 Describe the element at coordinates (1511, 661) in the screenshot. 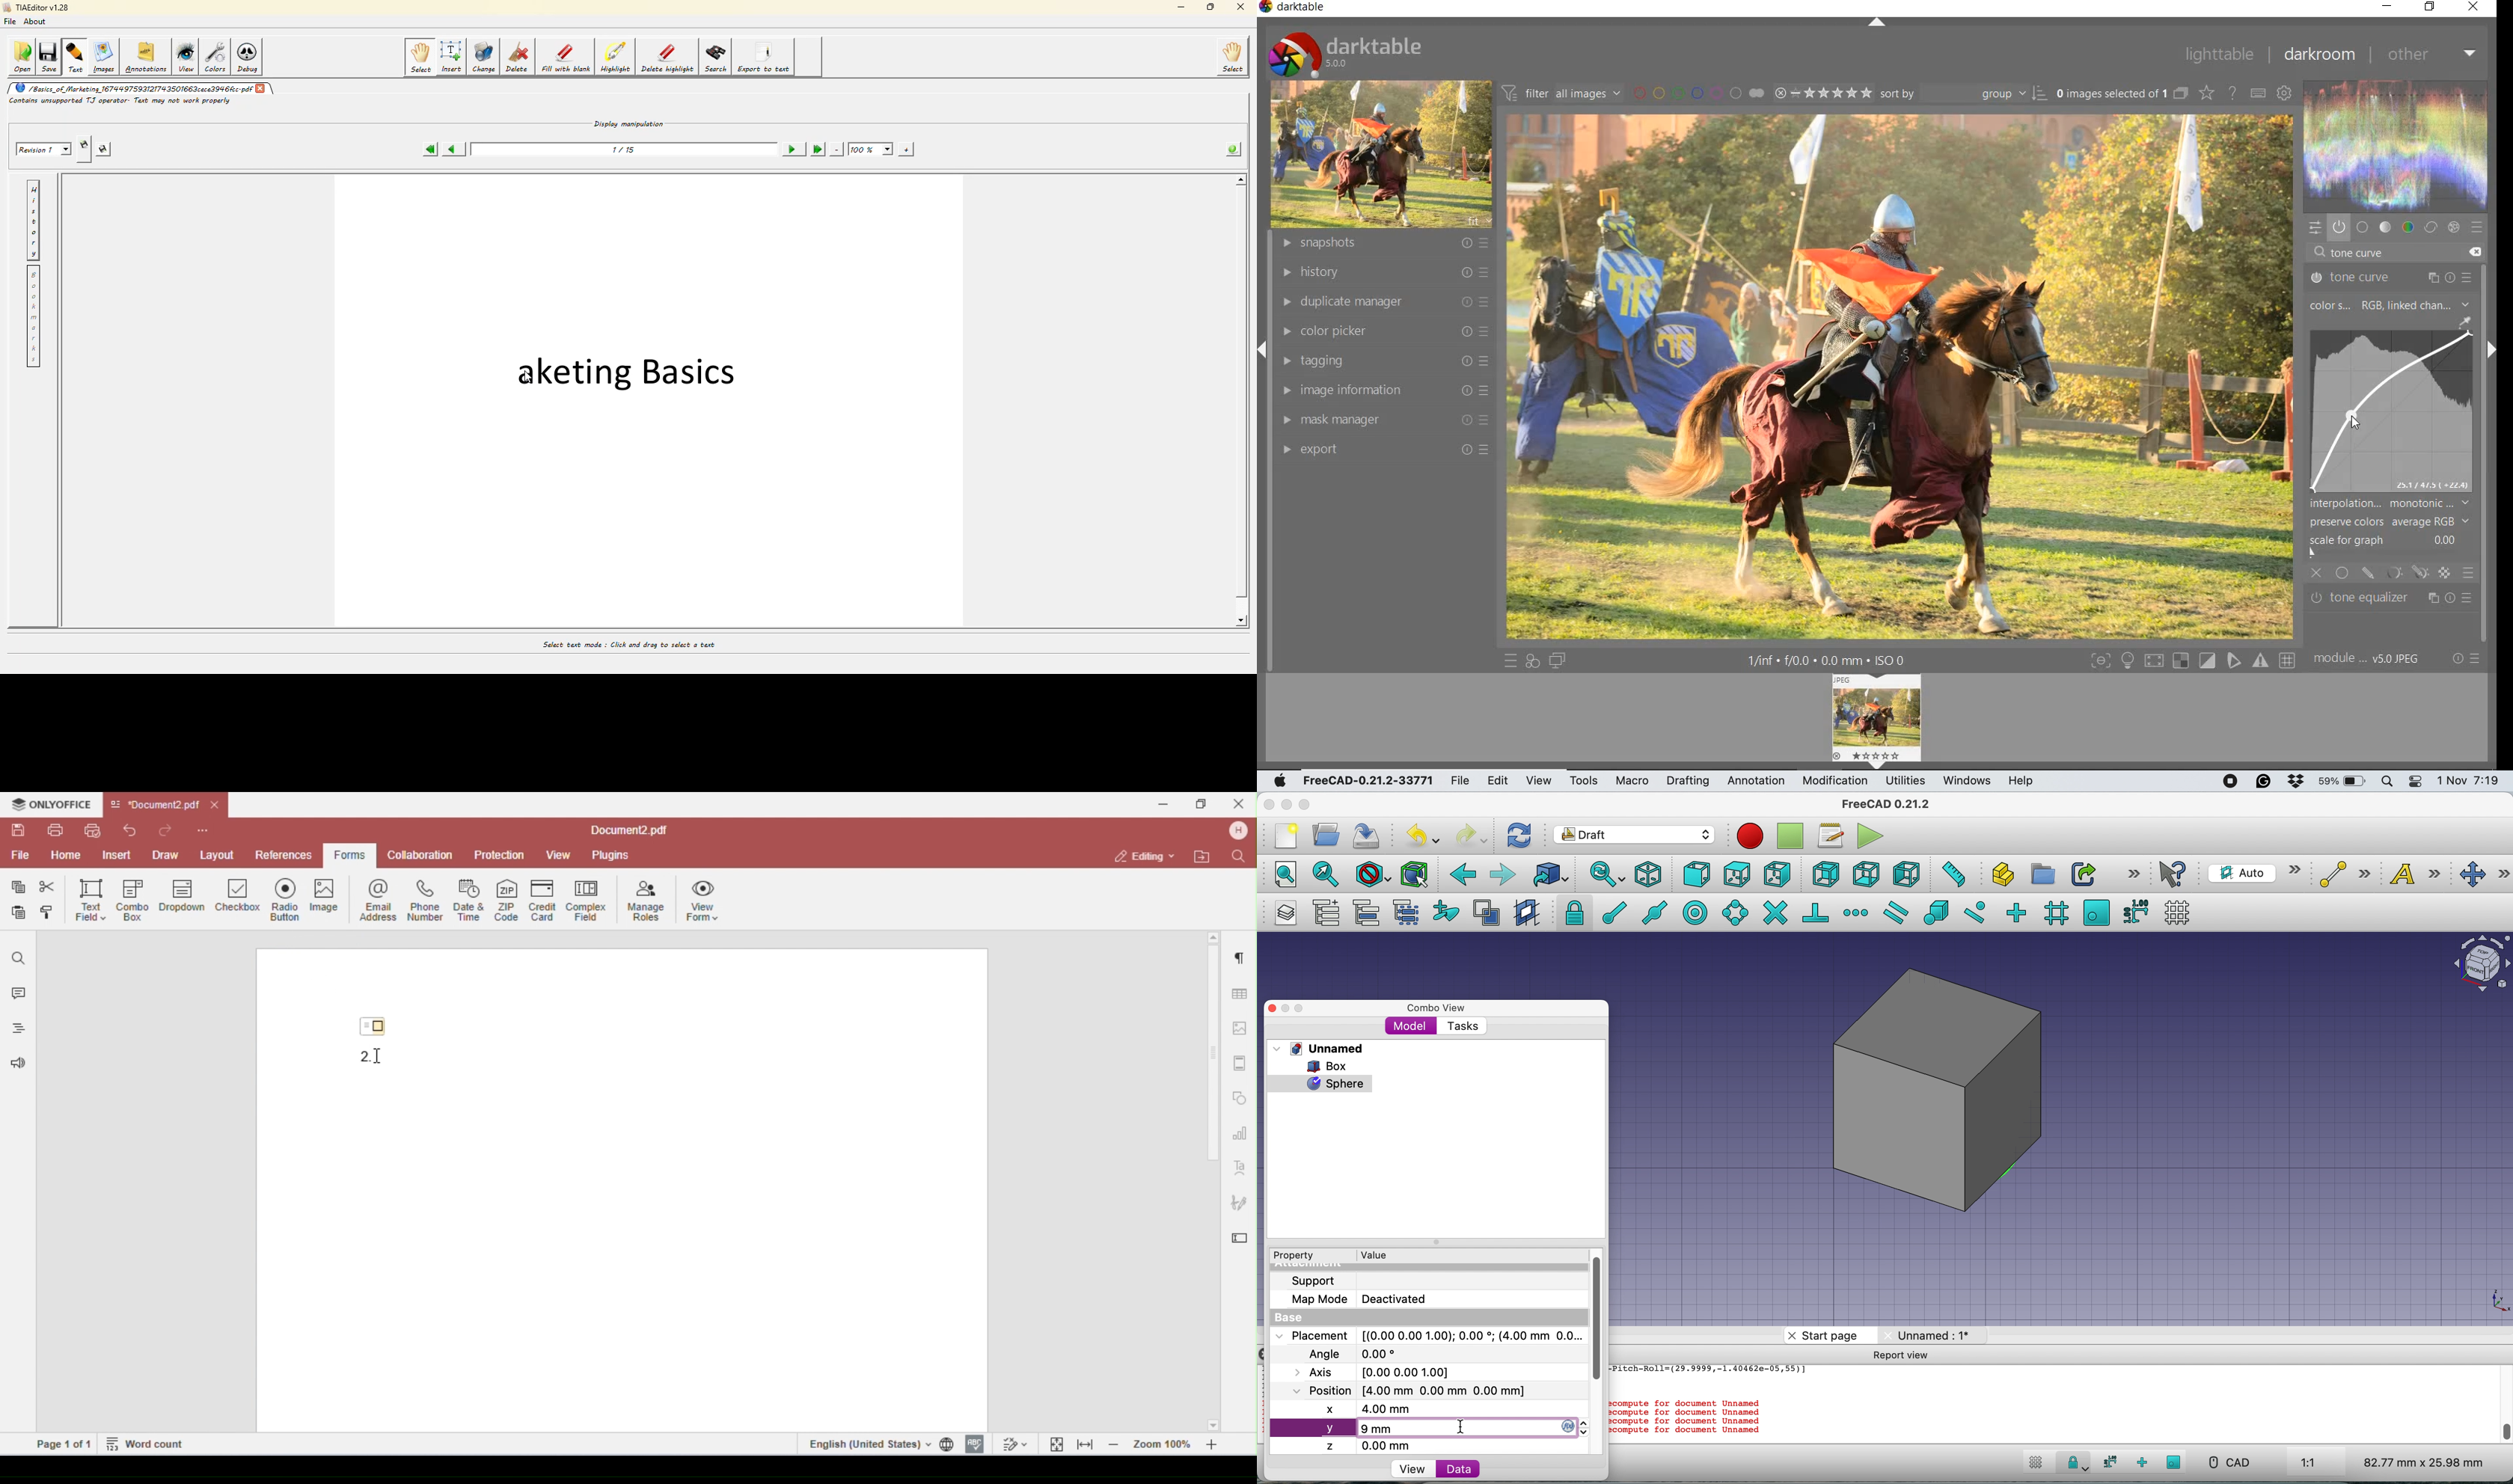

I see `quick access to presets` at that location.